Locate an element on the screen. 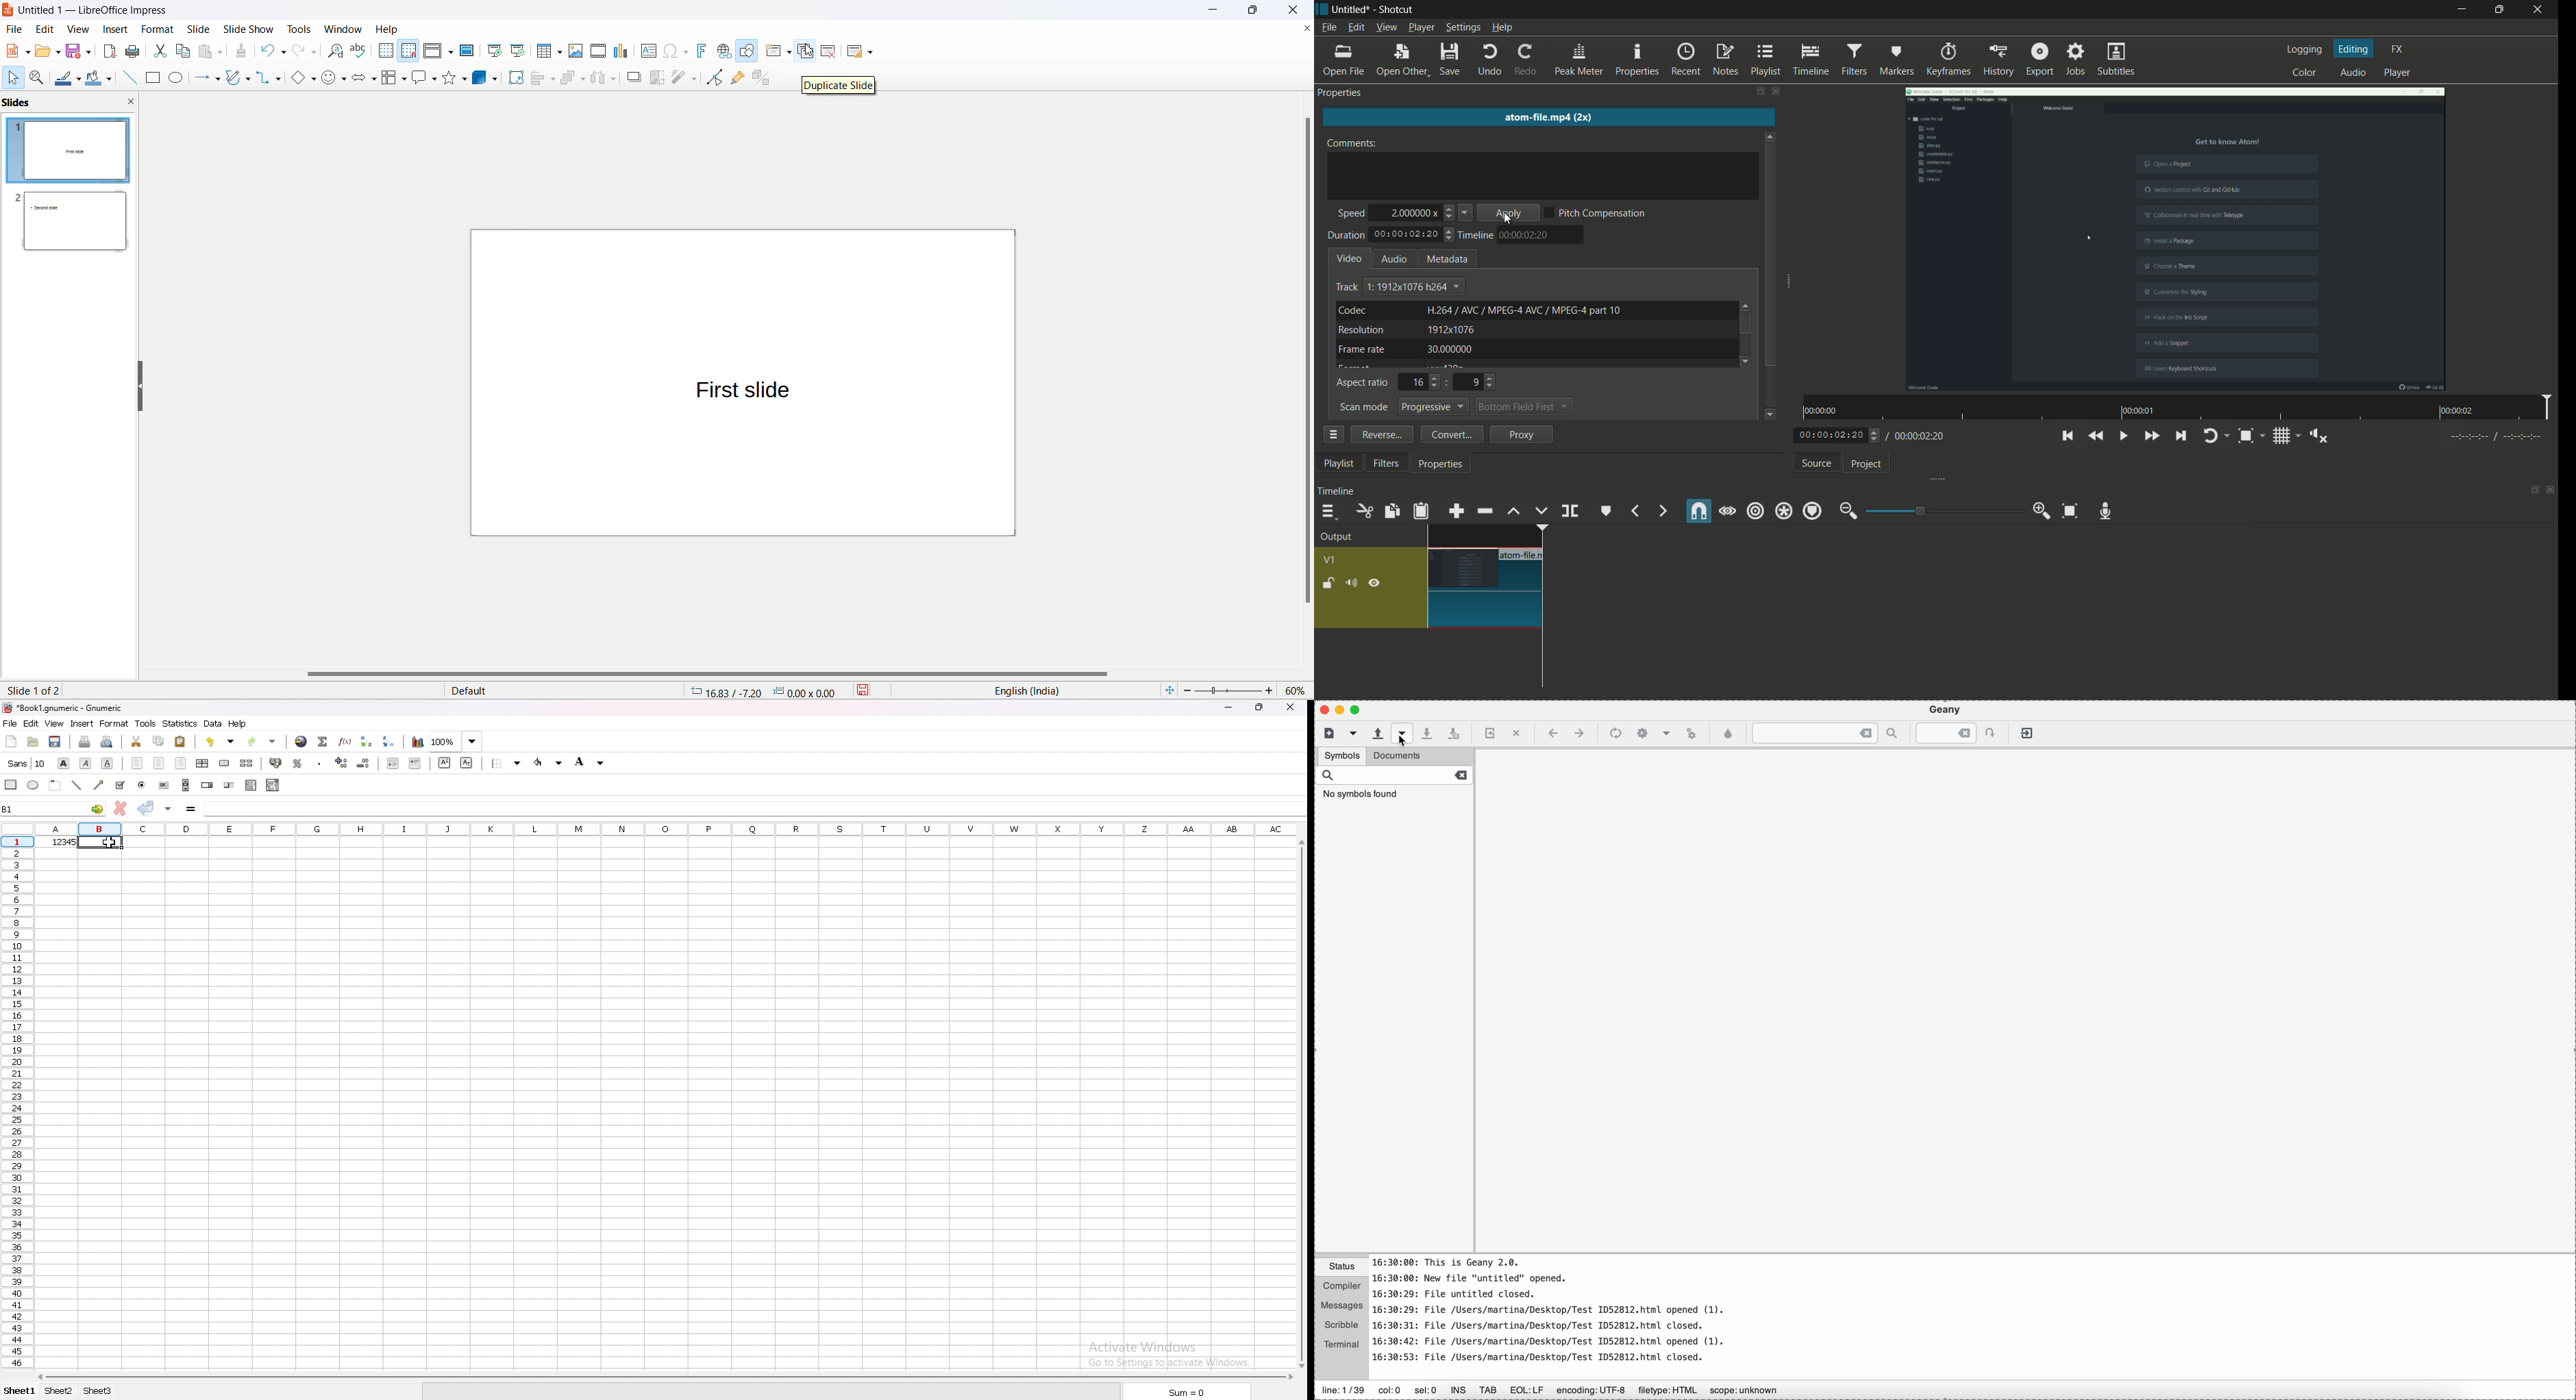 The image size is (2576, 1400). print preview is located at coordinates (108, 742).